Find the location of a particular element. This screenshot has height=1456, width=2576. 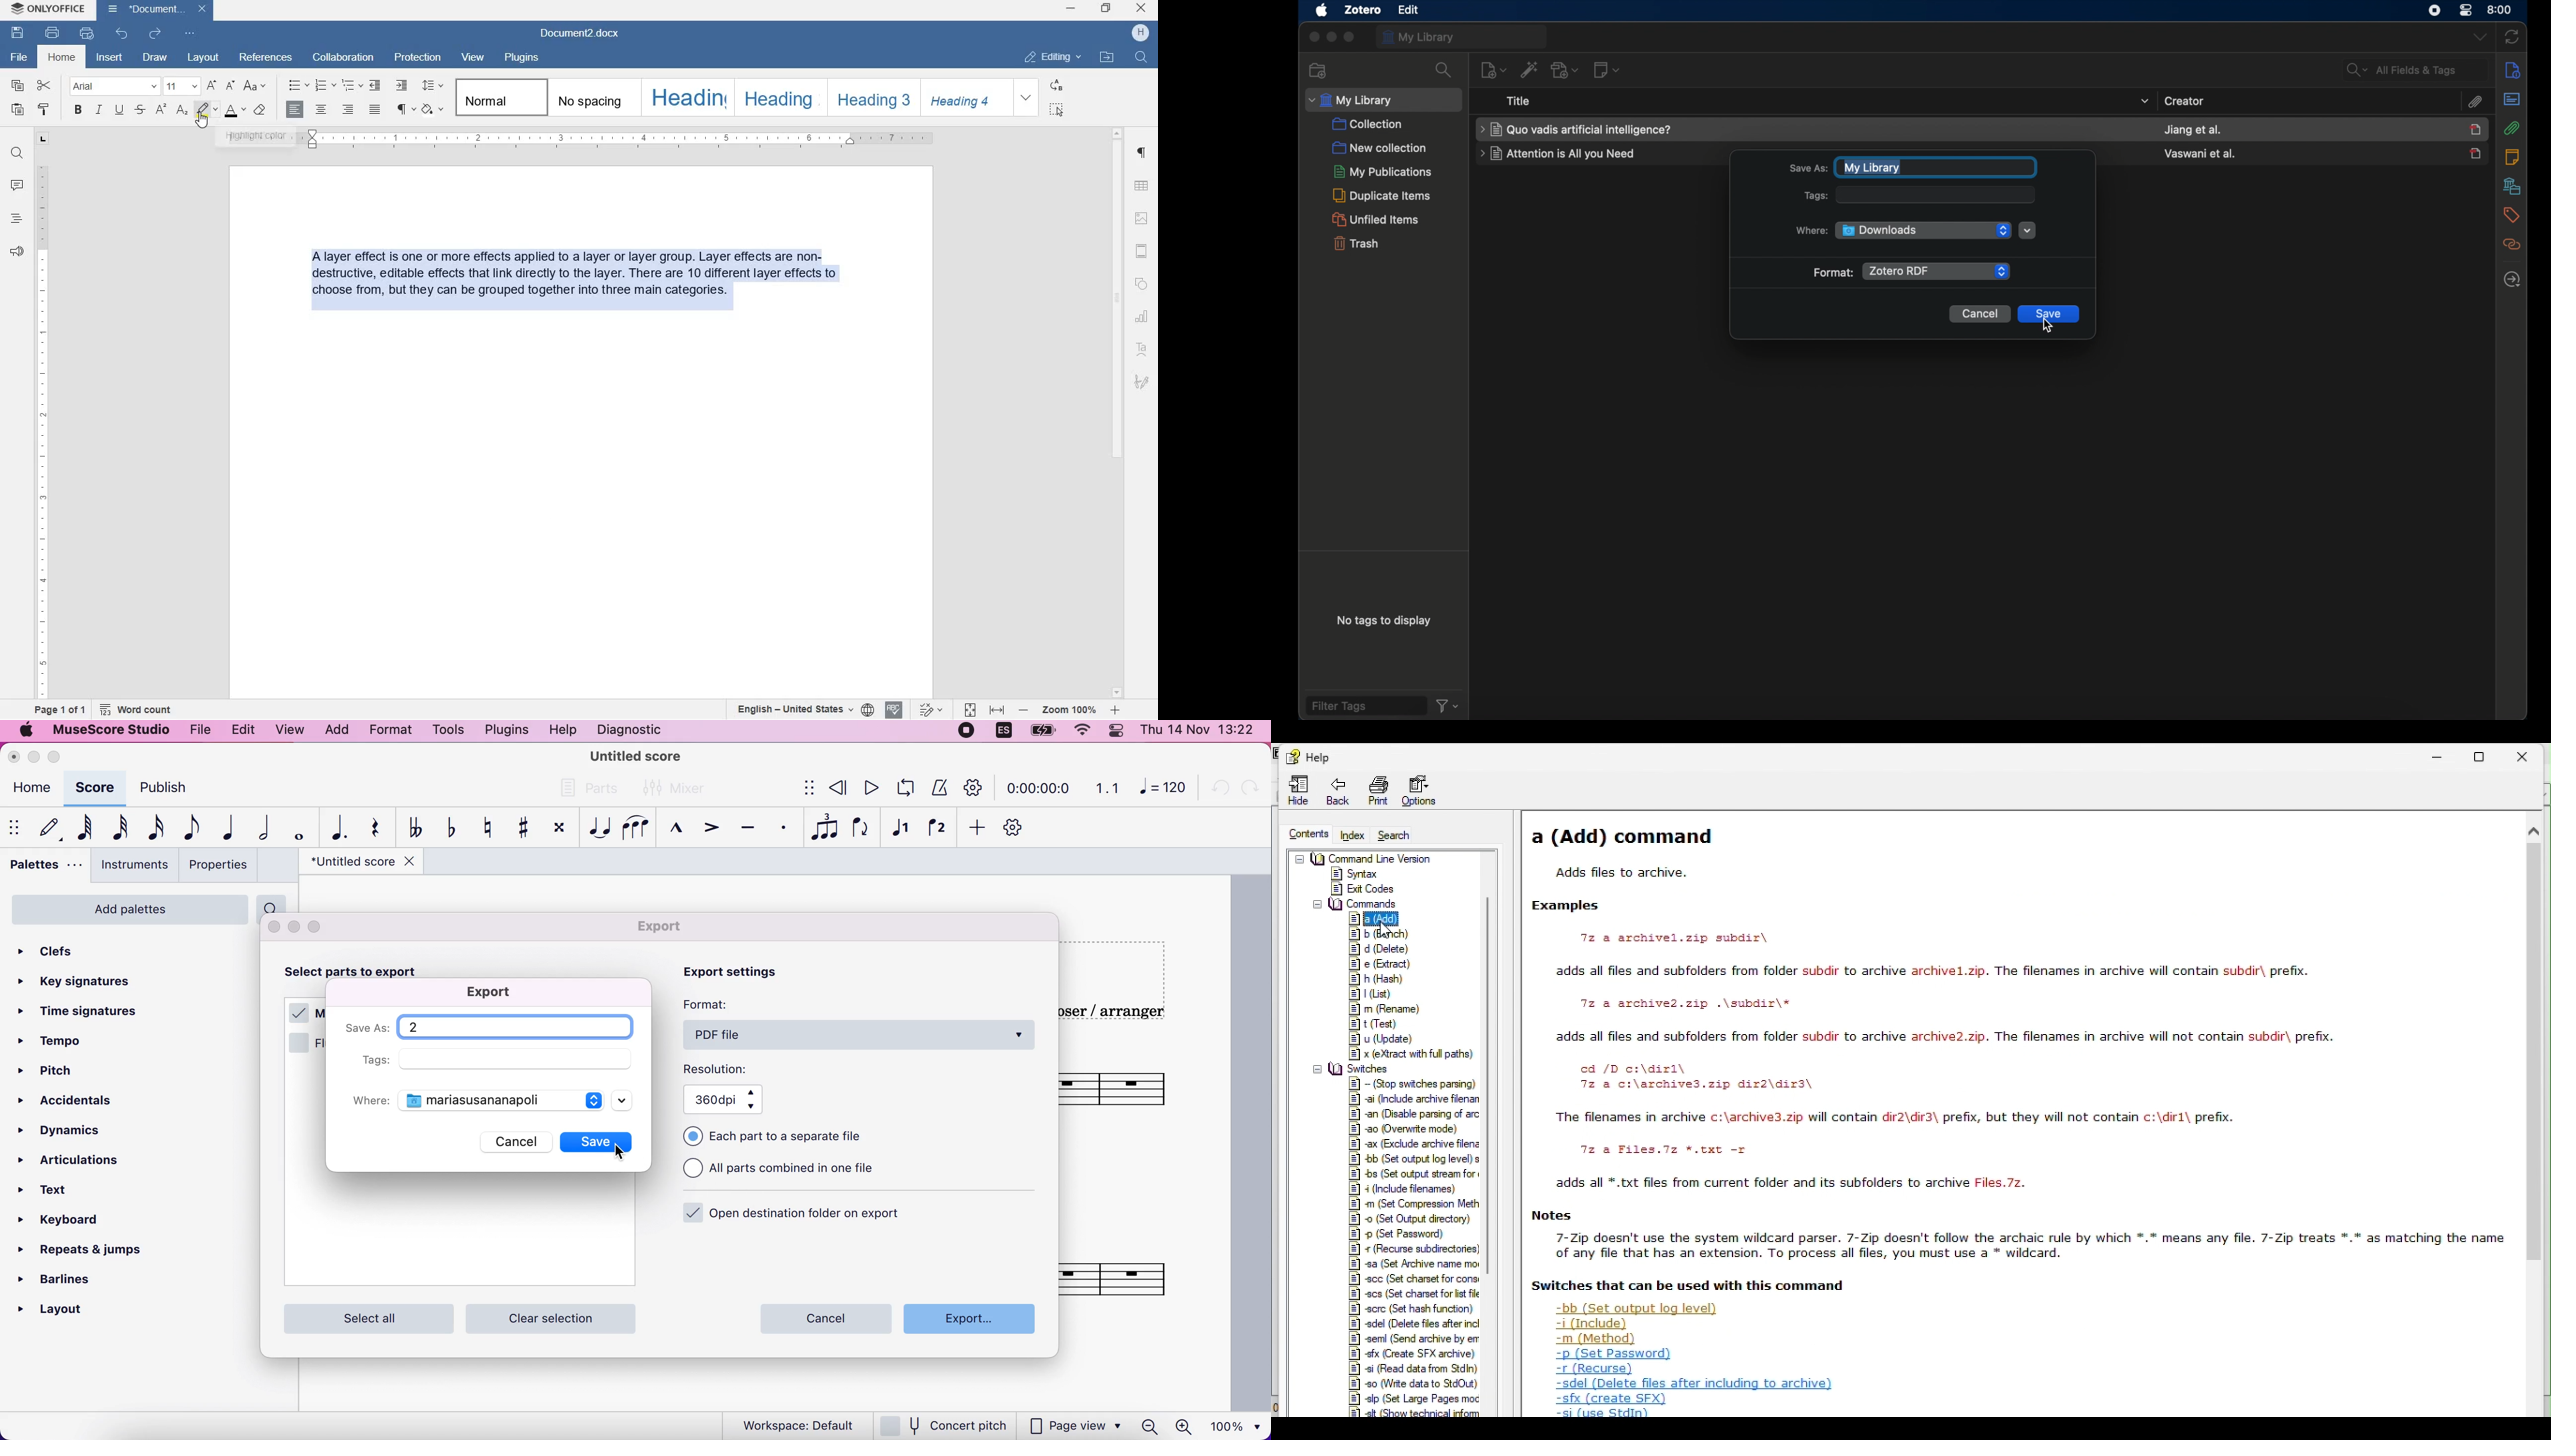

all fields and tags is located at coordinates (2414, 69).